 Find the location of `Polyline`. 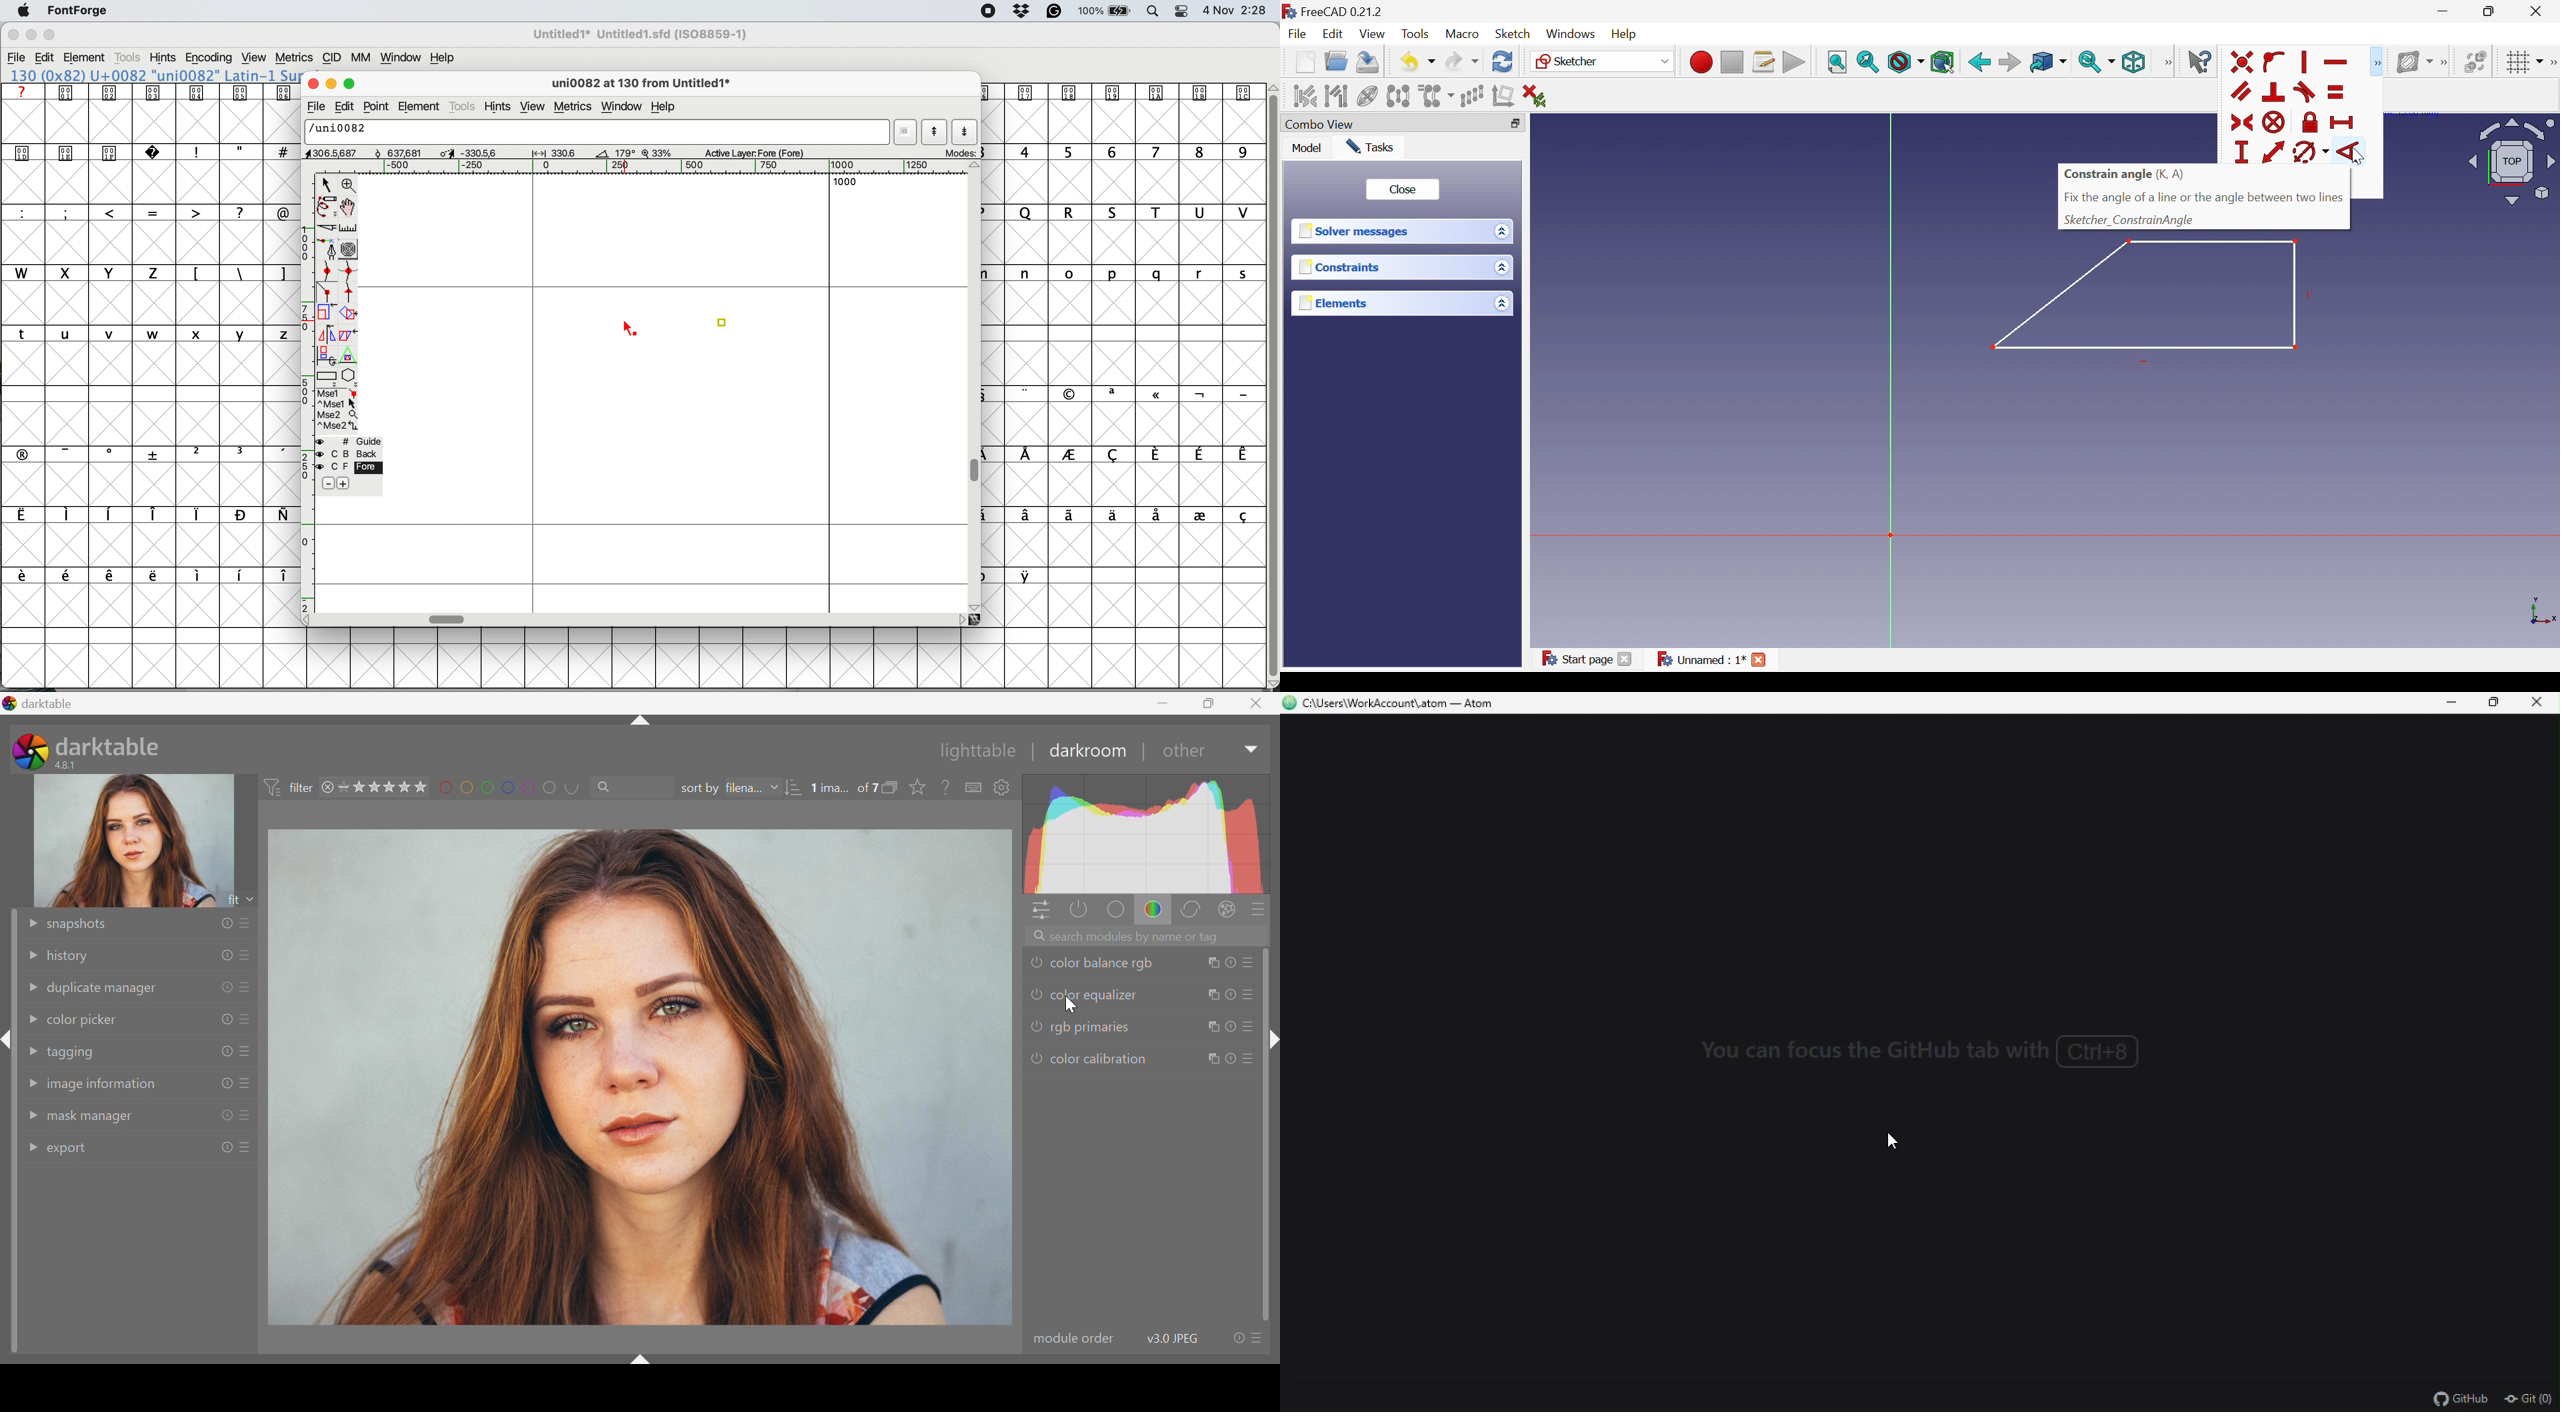

Polyline is located at coordinates (2153, 299).